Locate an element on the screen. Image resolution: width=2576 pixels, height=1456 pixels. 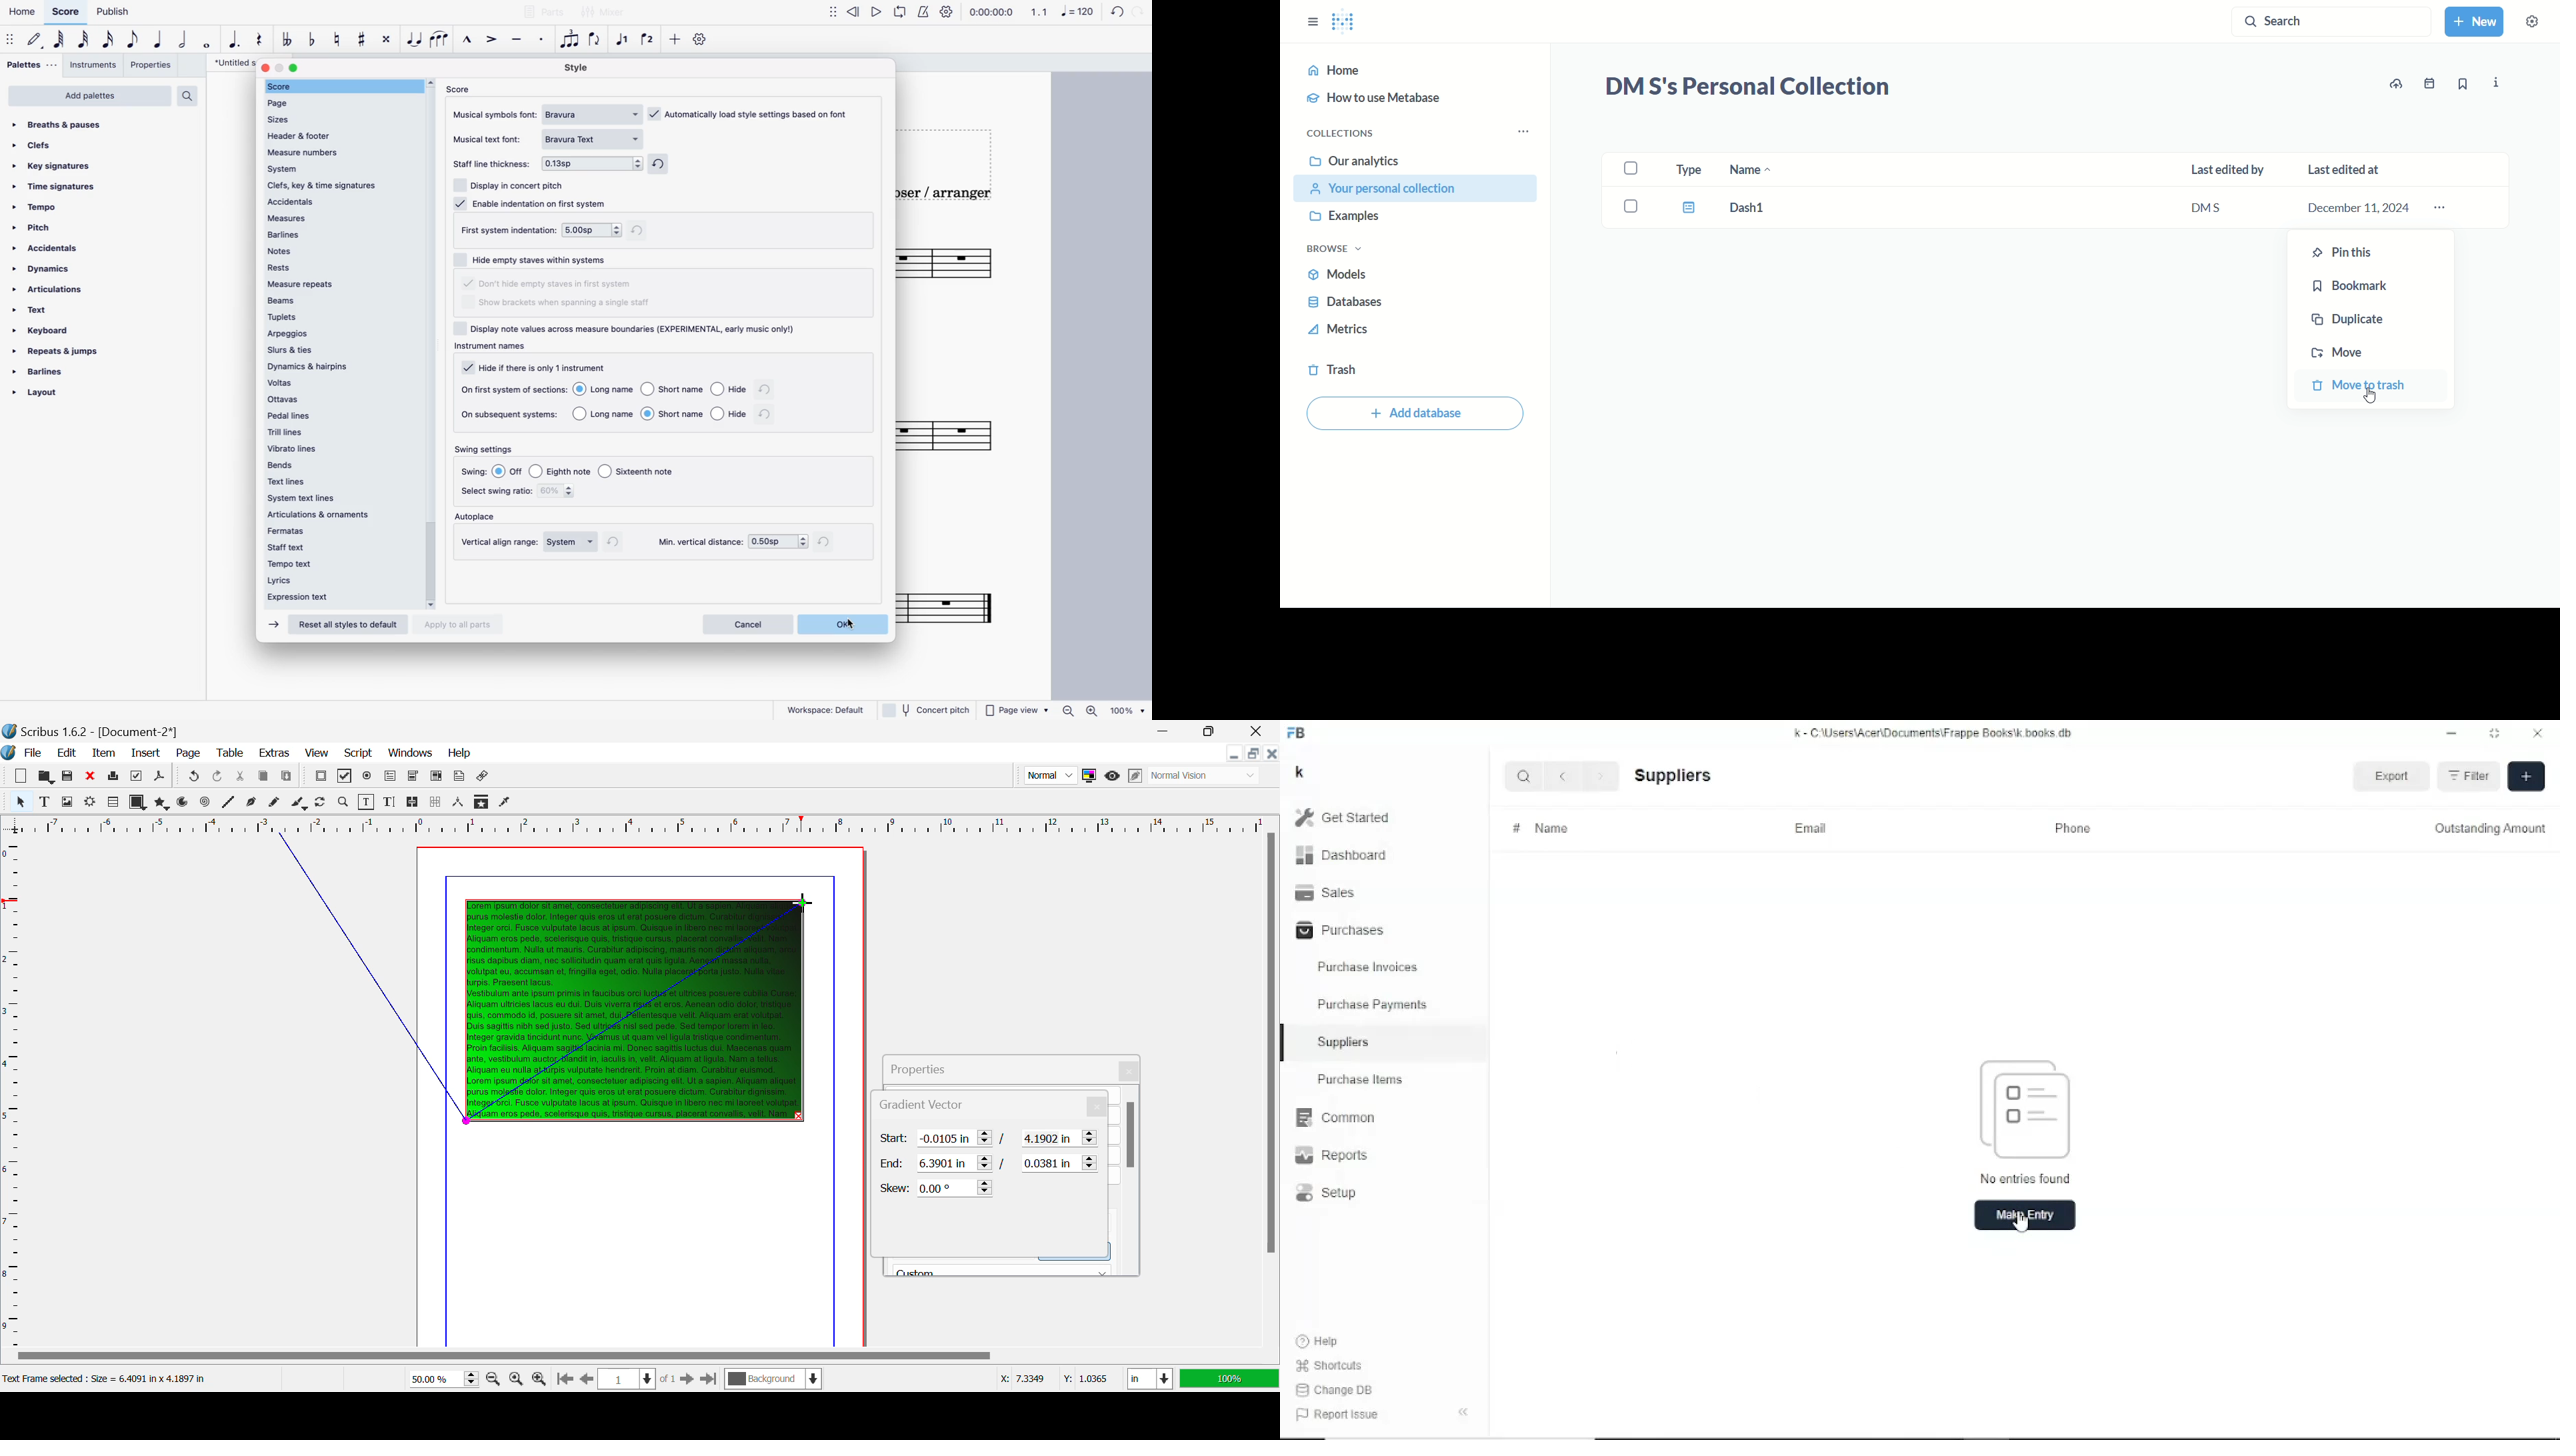
measure numbers is located at coordinates (339, 152).